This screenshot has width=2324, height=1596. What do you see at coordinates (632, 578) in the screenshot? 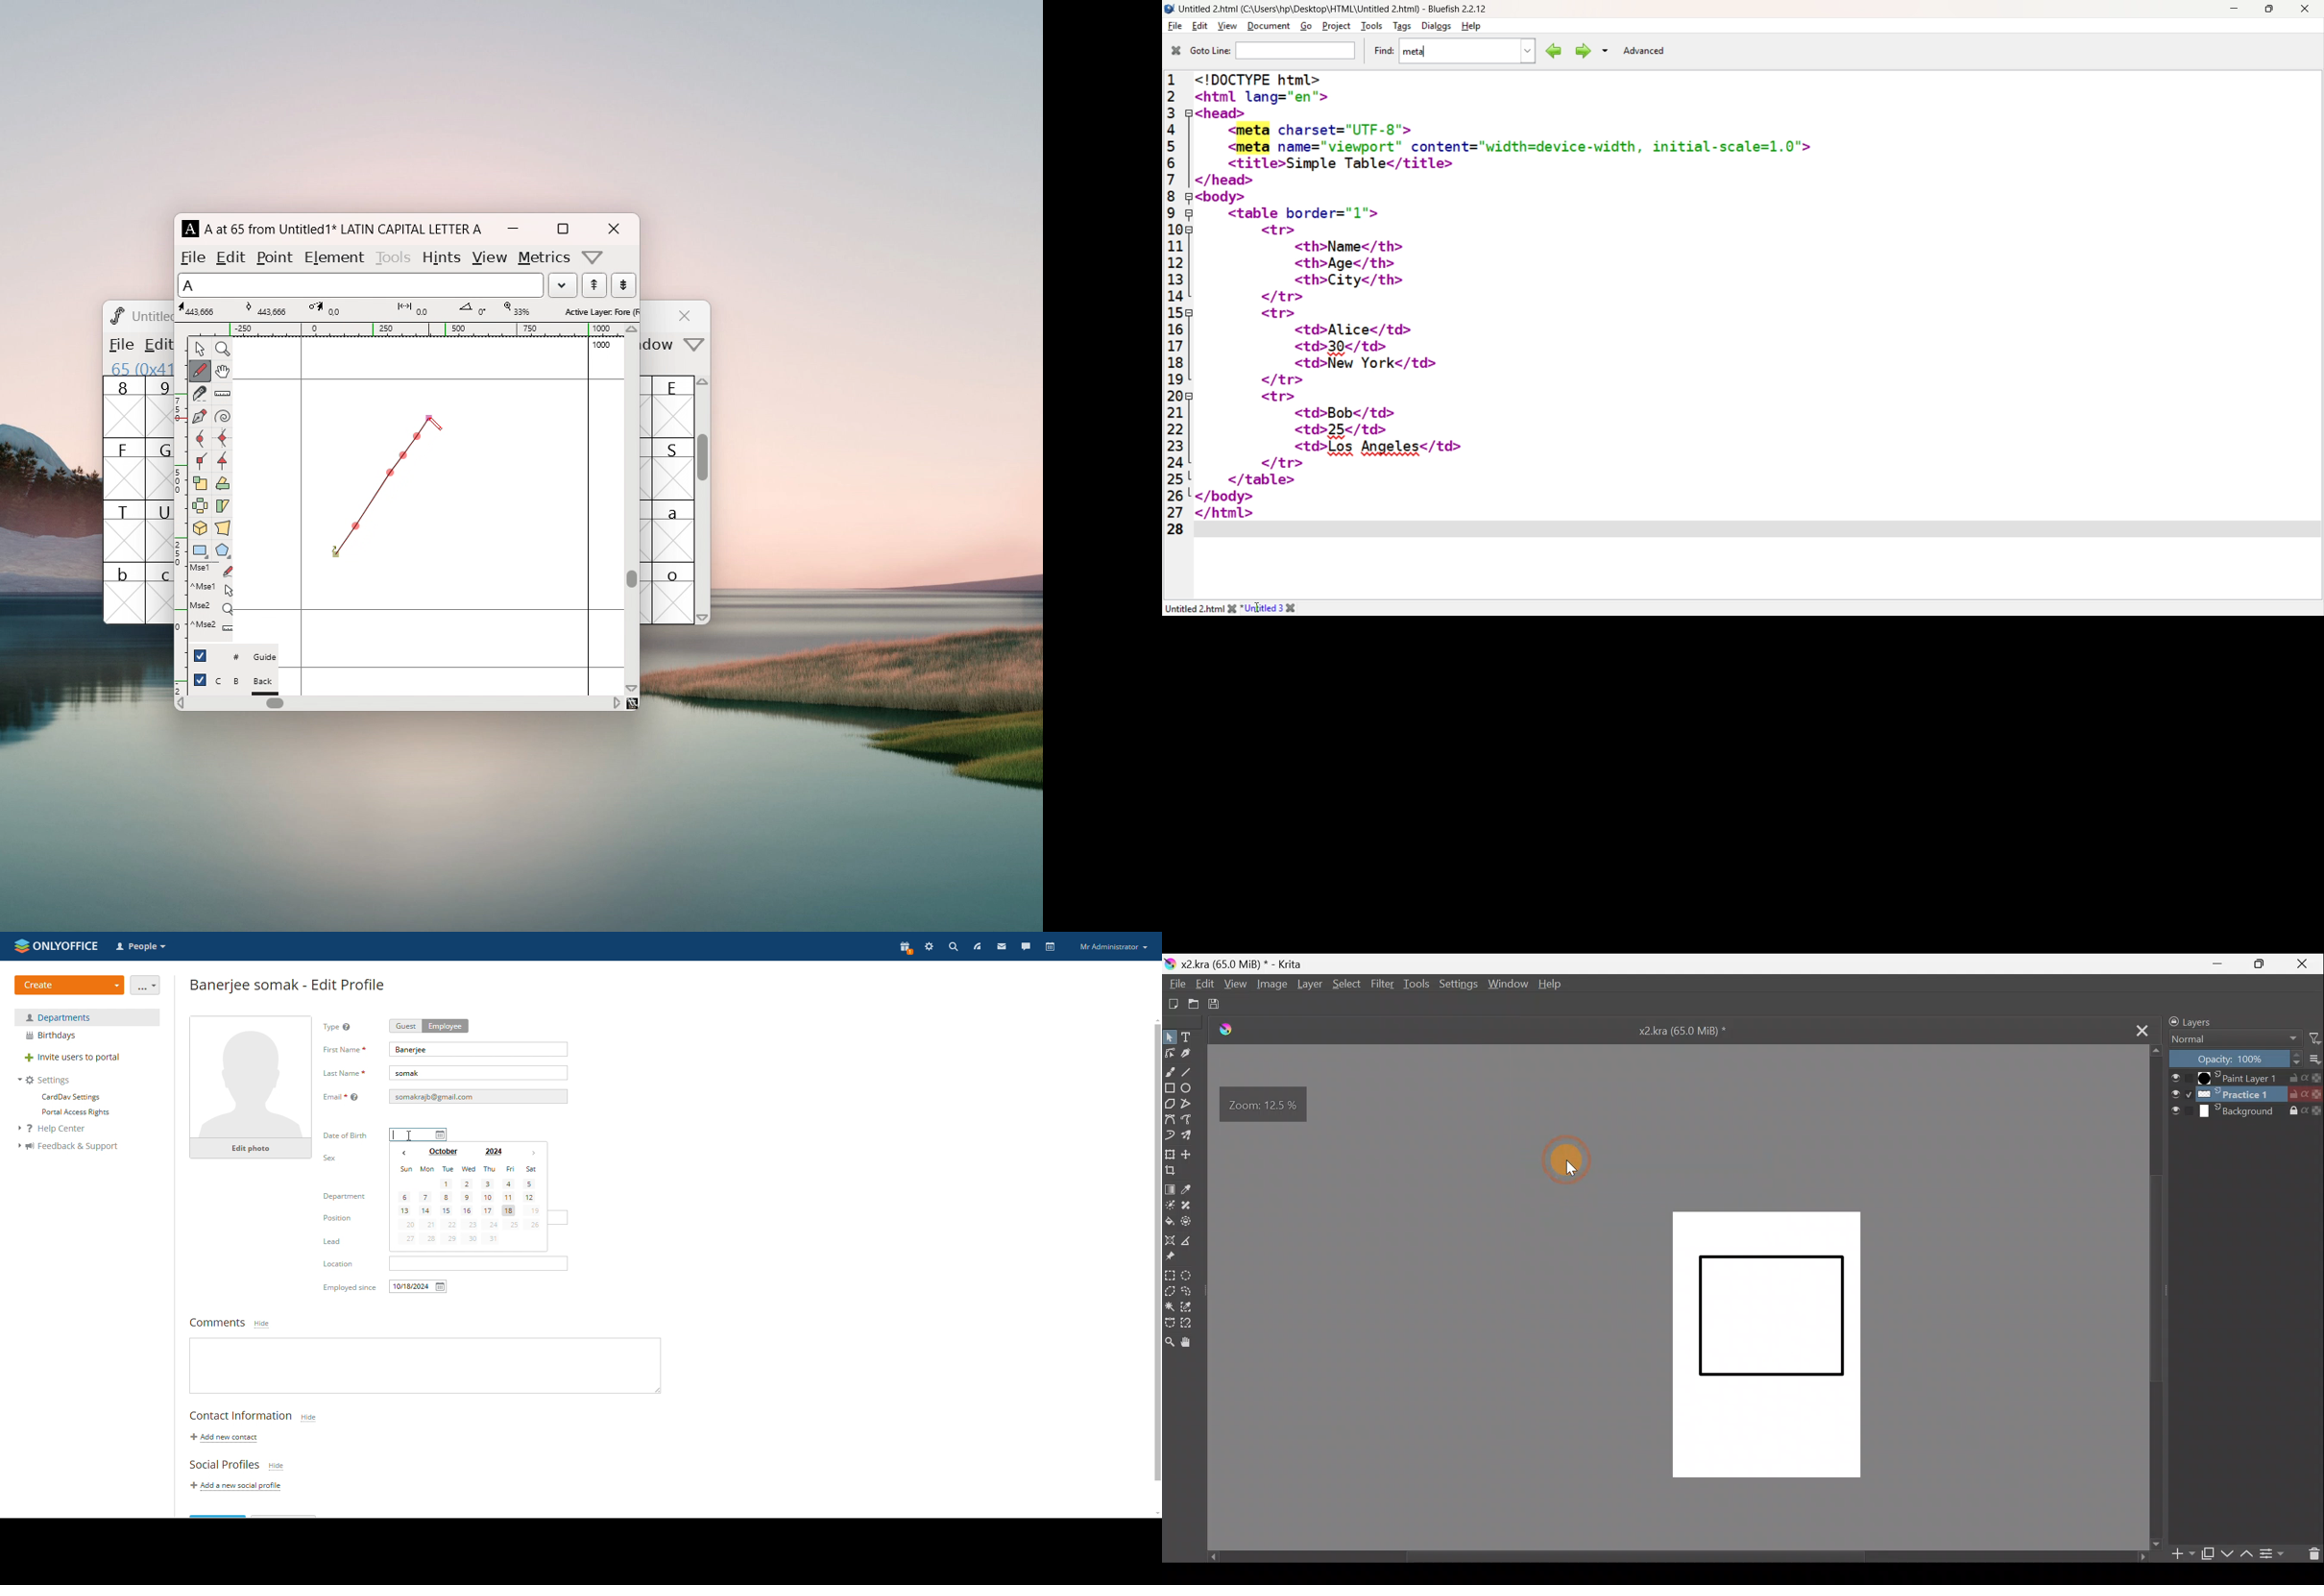
I see `scrollbar` at bounding box center [632, 578].